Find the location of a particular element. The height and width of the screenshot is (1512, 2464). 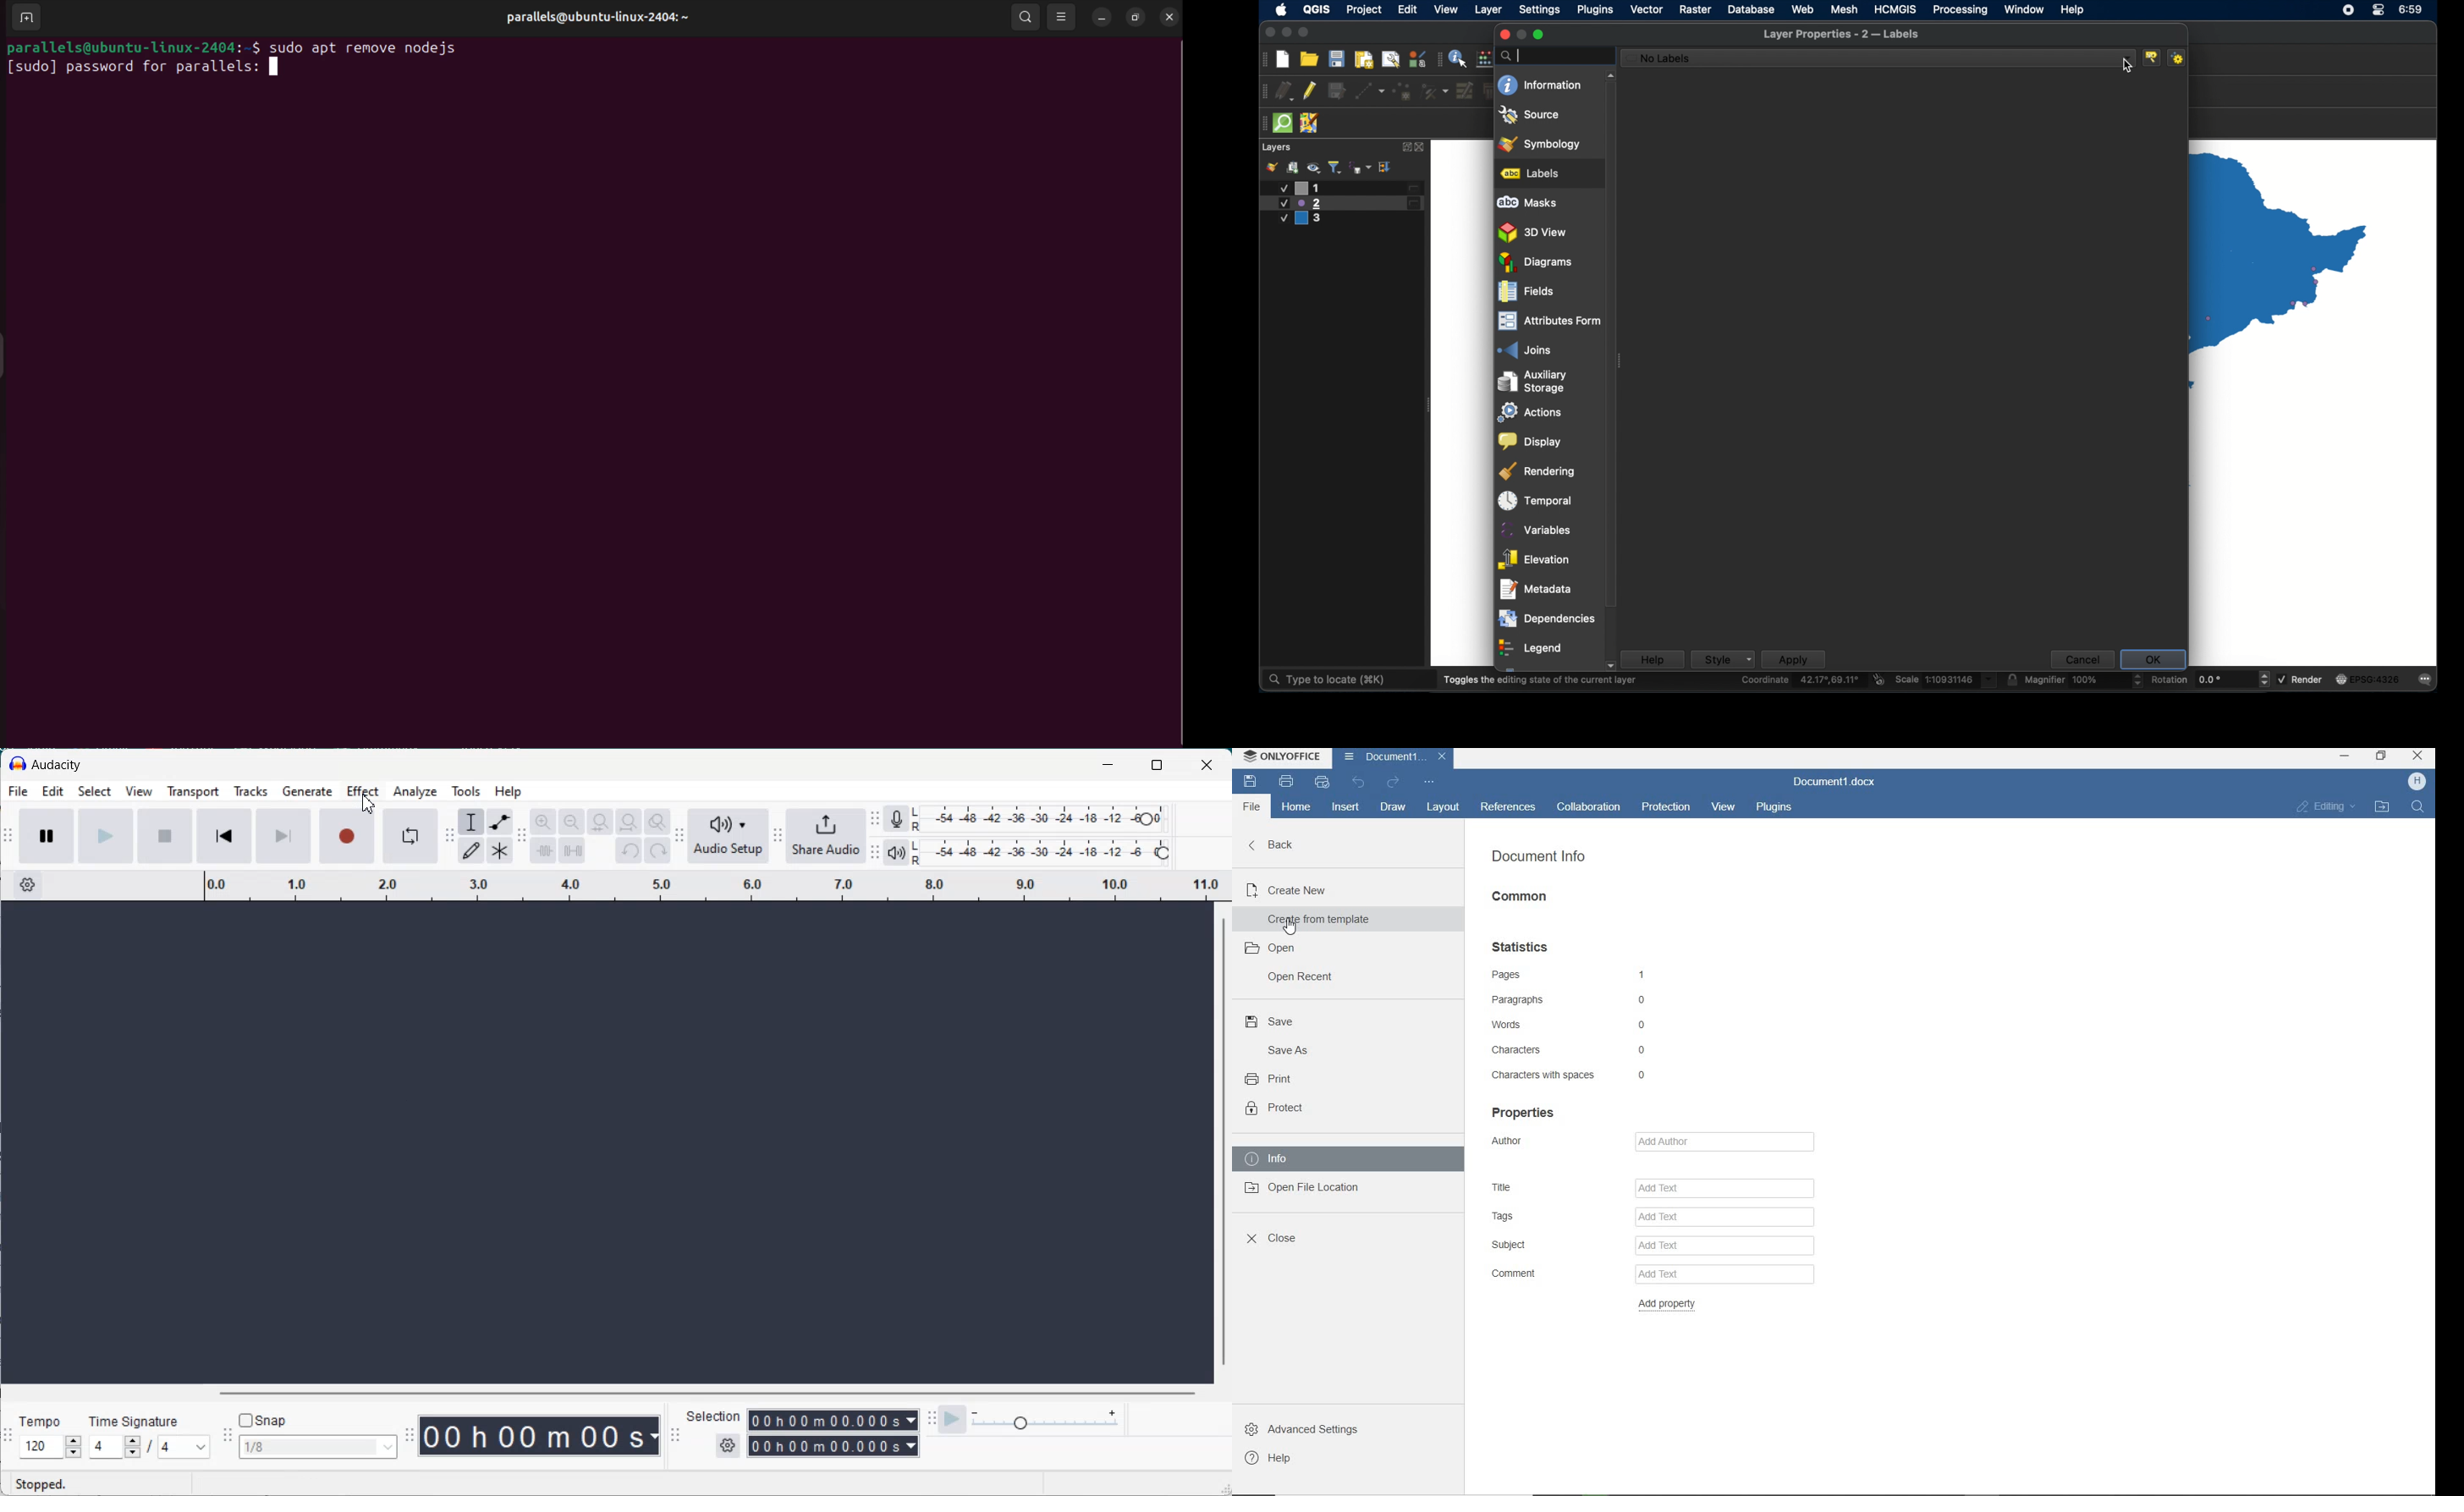

Generate is located at coordinates (307, 793).